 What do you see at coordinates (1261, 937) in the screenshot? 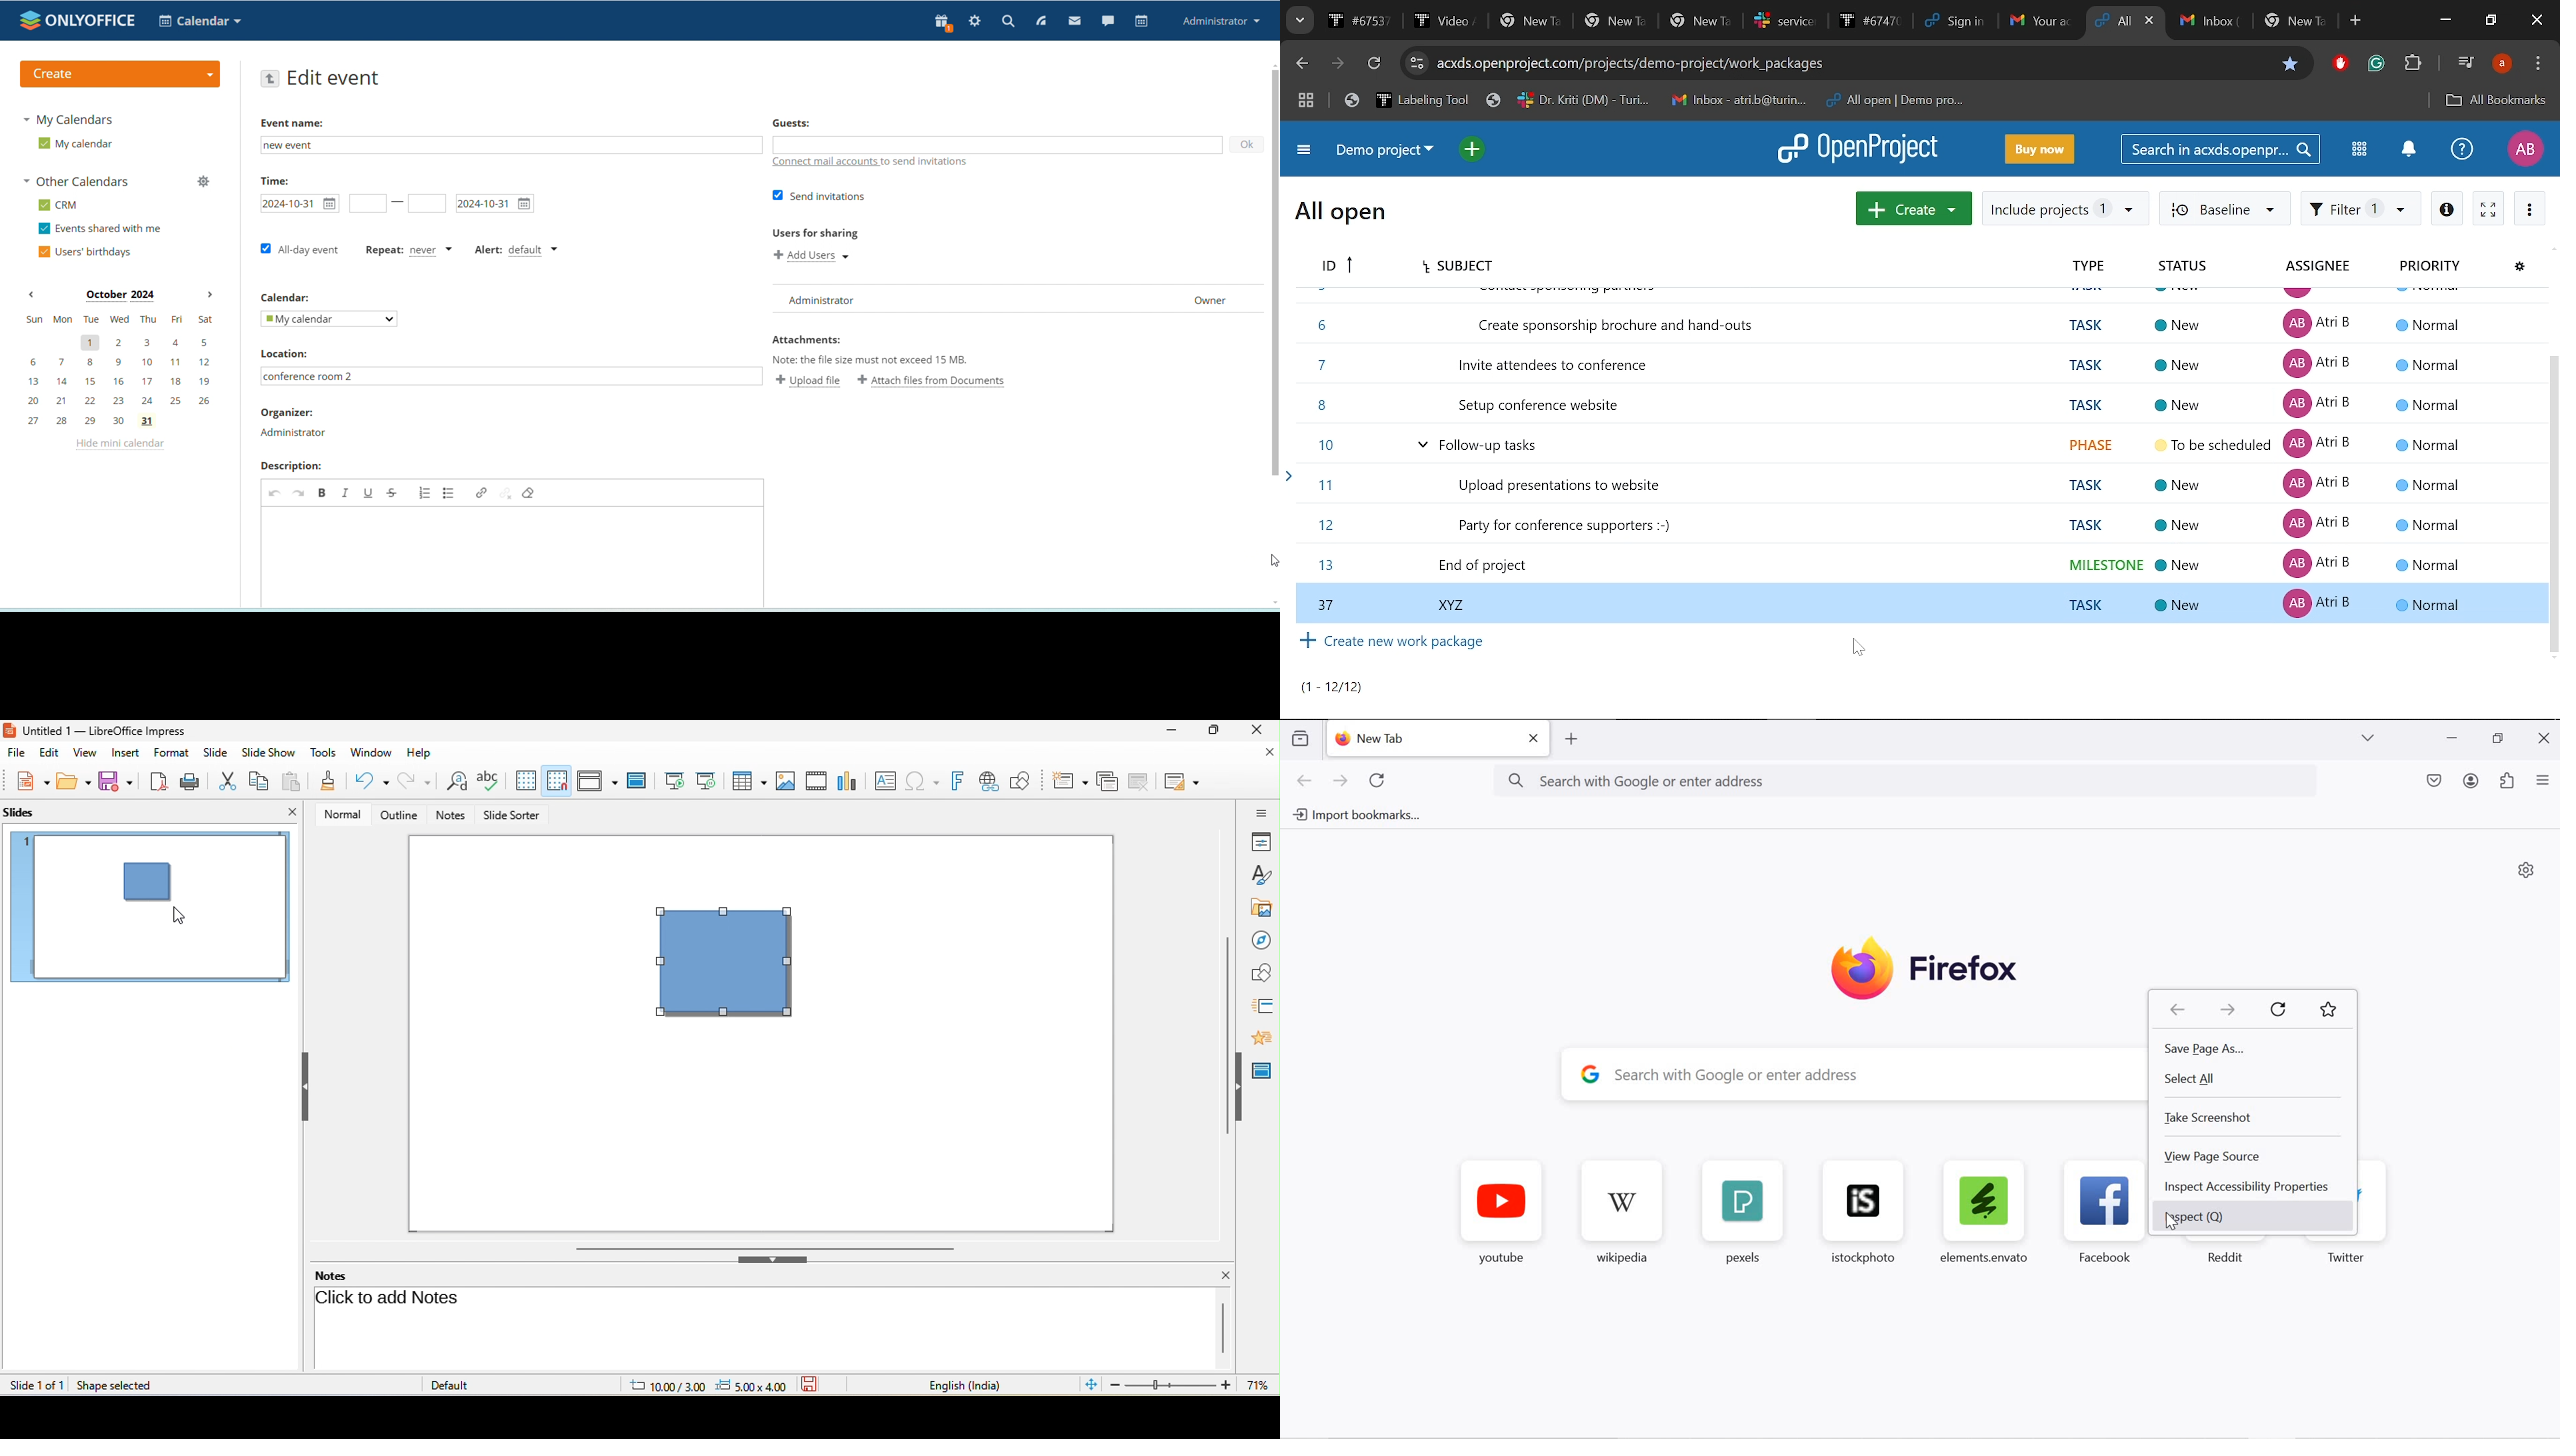
I see `navigator` at bounding box center [1261, 937].